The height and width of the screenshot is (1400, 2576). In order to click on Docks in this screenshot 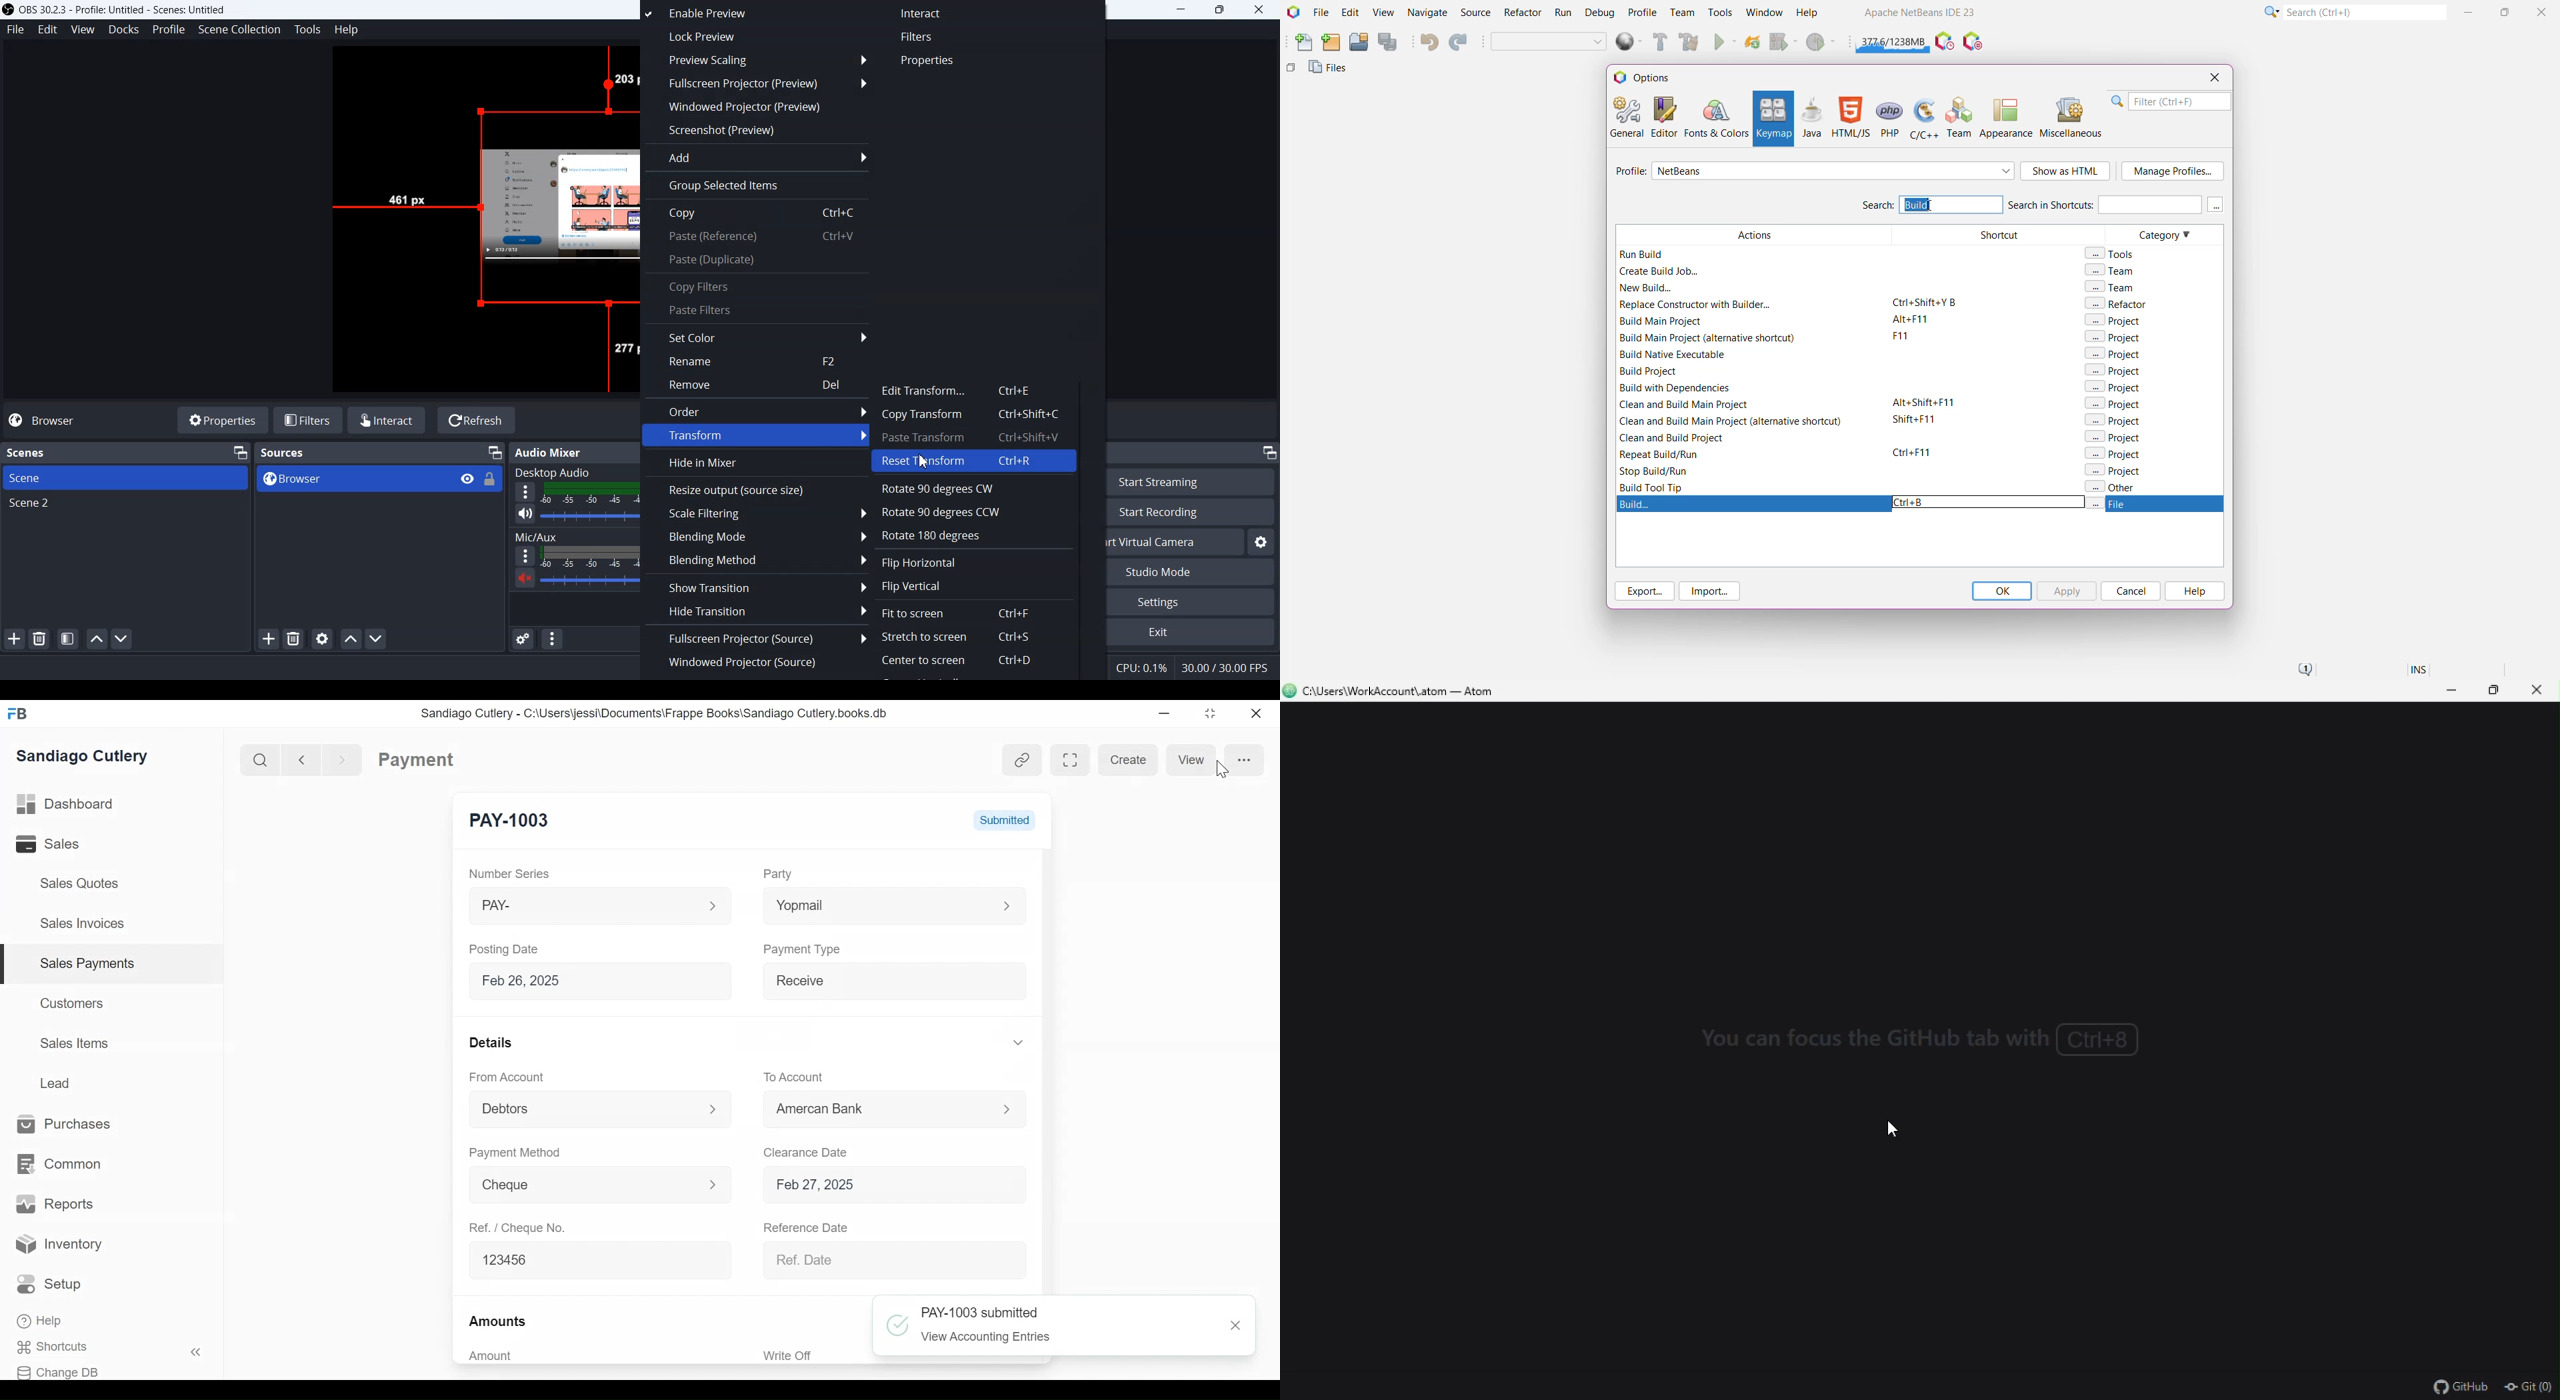, I will do `click(122, 29)`.